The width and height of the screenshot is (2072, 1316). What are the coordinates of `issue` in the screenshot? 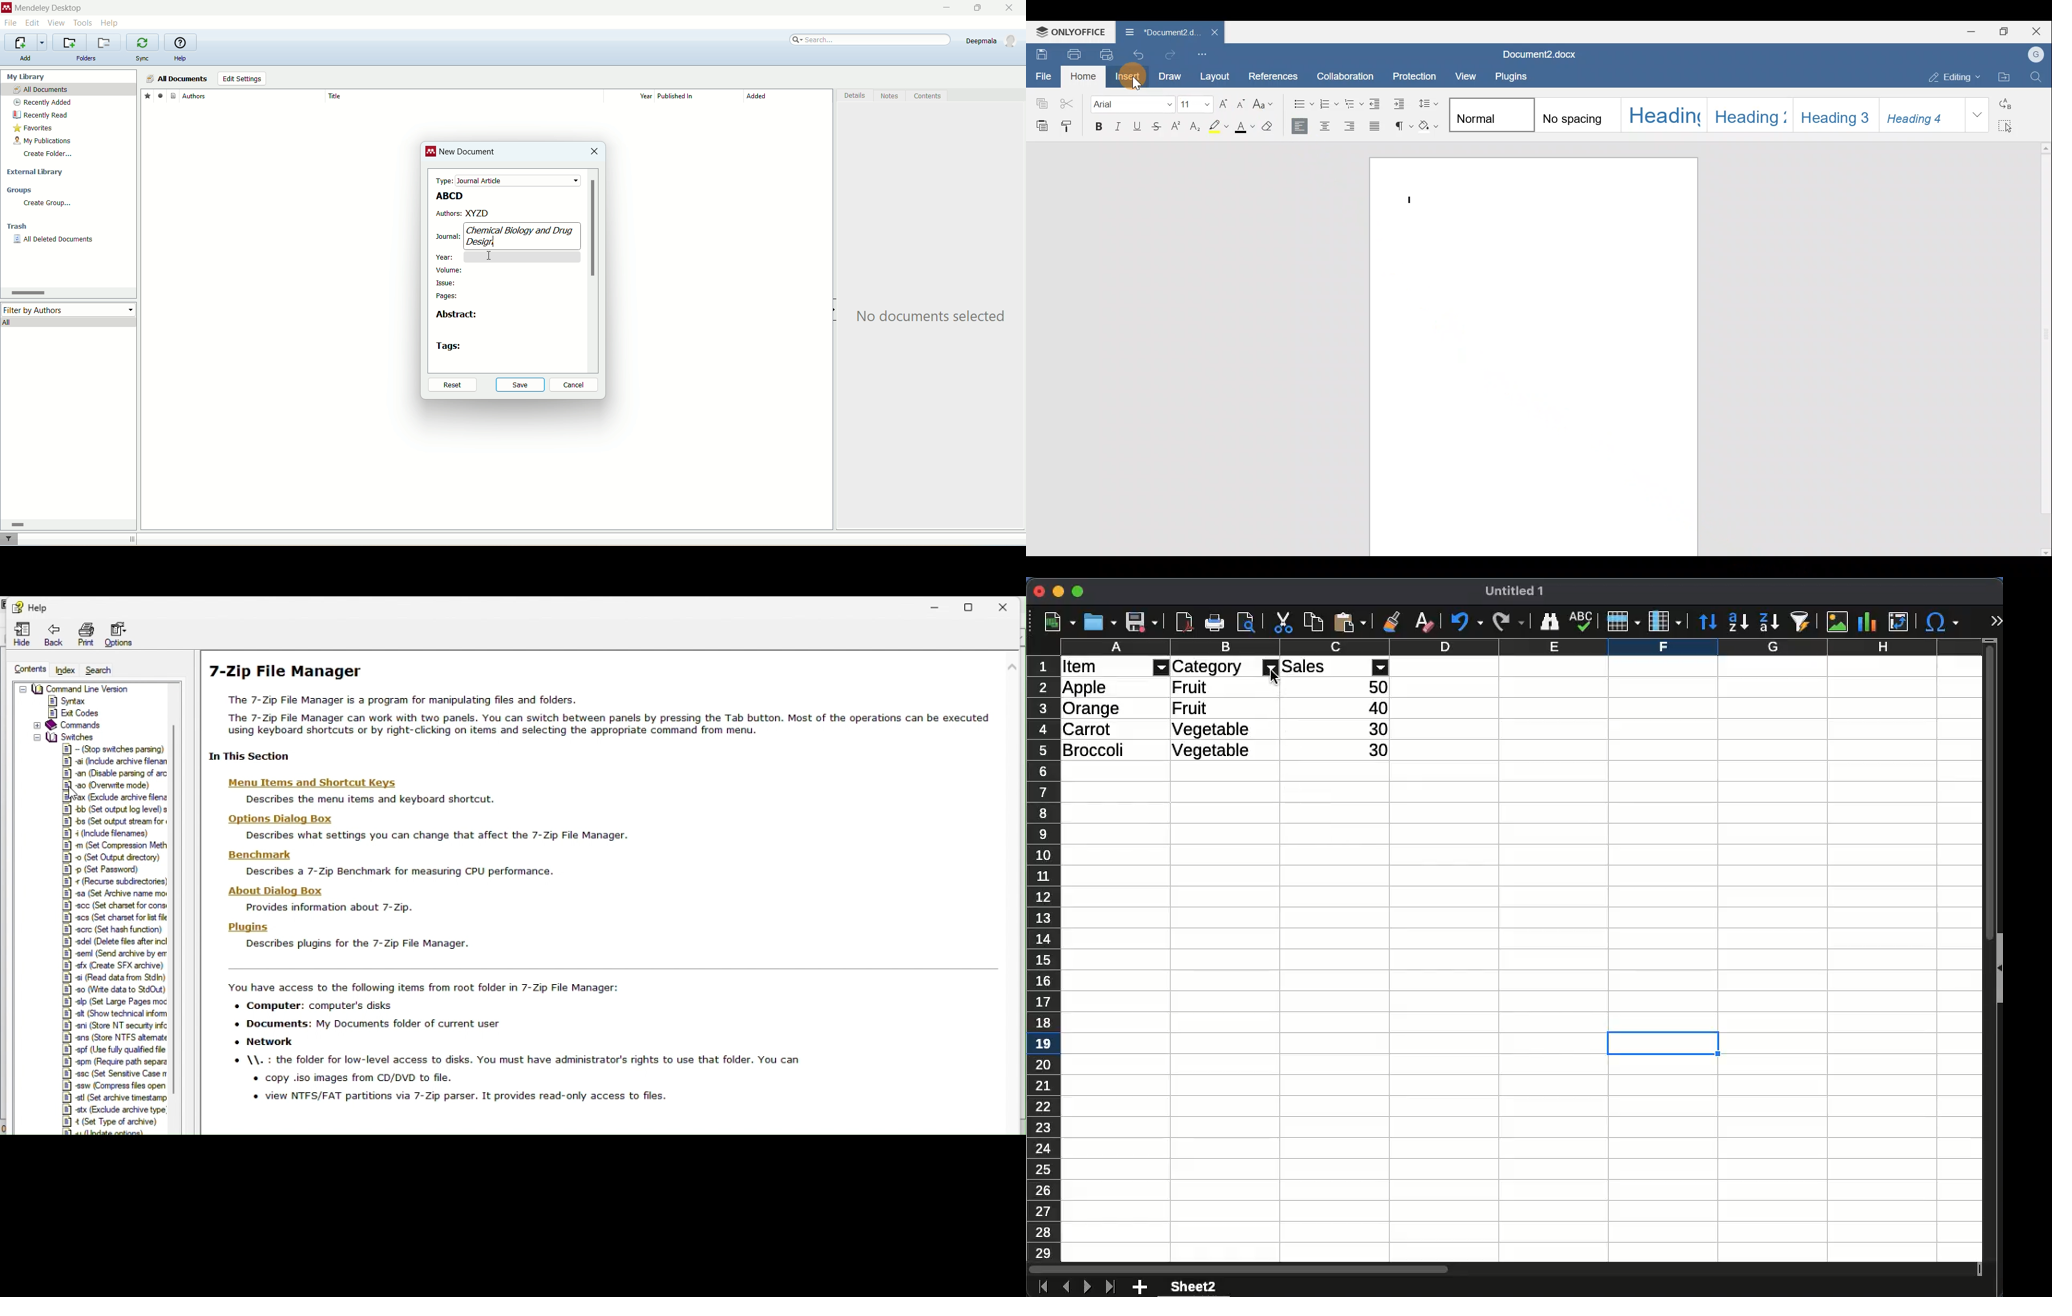 It's located at (447, 283).